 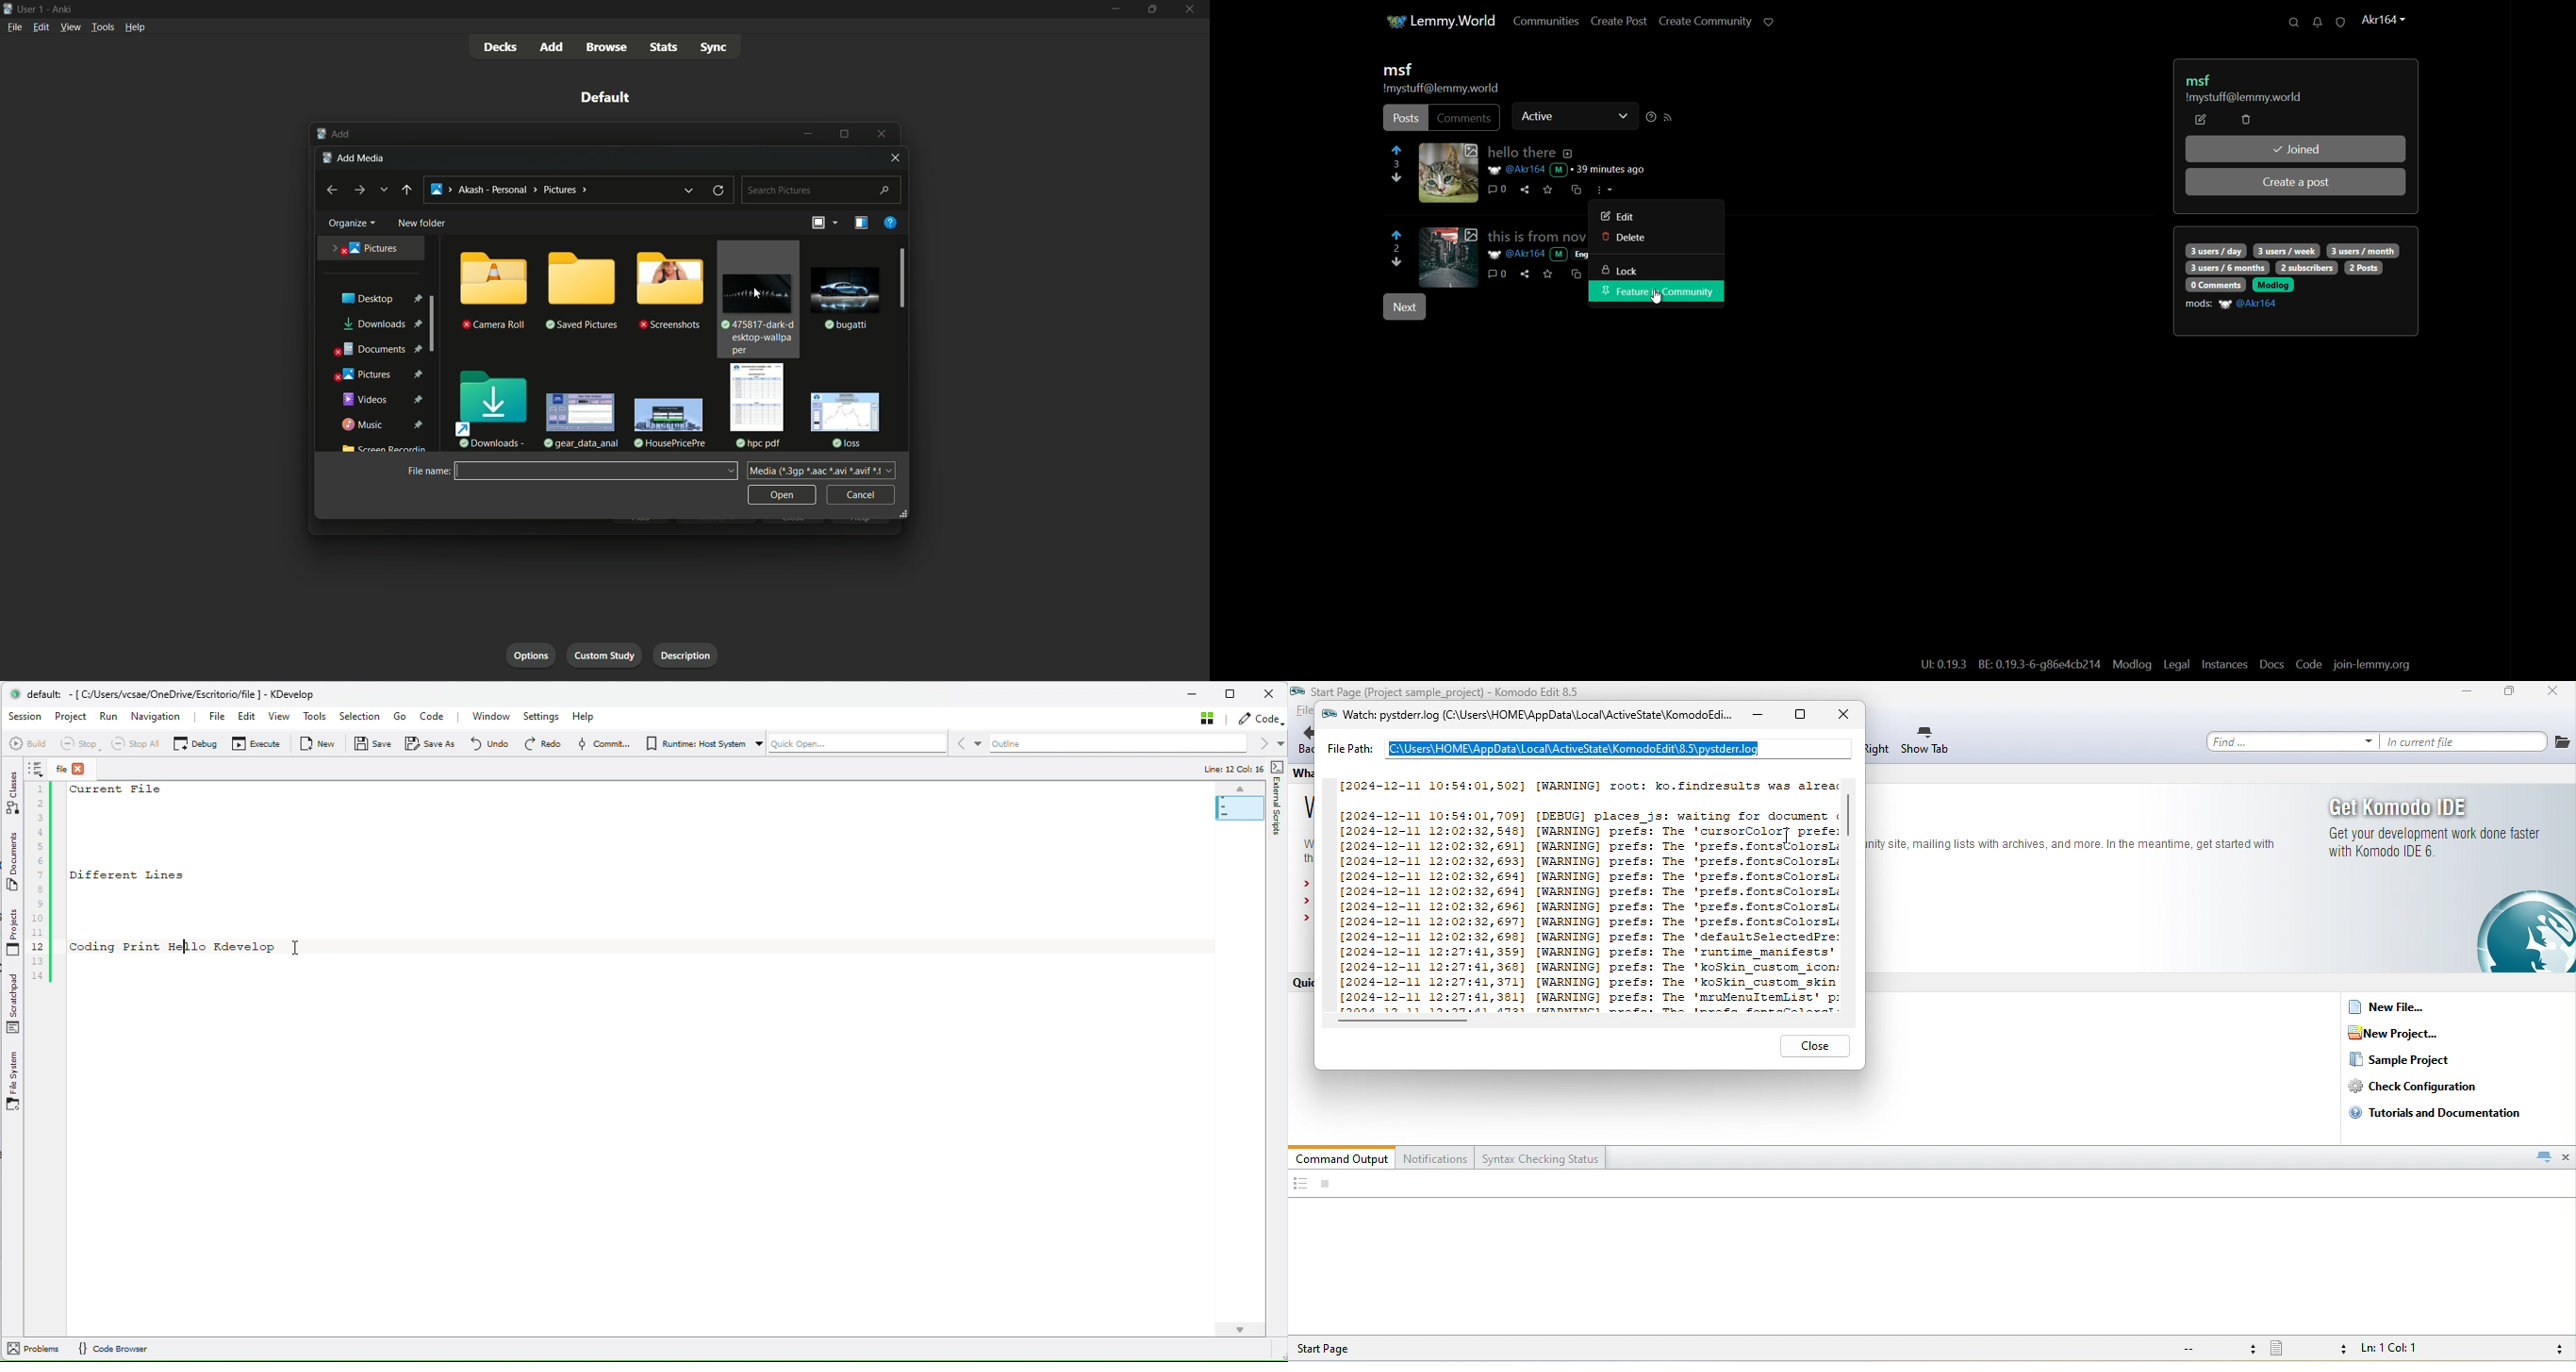 What do you see at coordinates (509, 190) in the screenshot?
I see `> Akash - Personal > Pictures > ` at bounding box center [509, 190].